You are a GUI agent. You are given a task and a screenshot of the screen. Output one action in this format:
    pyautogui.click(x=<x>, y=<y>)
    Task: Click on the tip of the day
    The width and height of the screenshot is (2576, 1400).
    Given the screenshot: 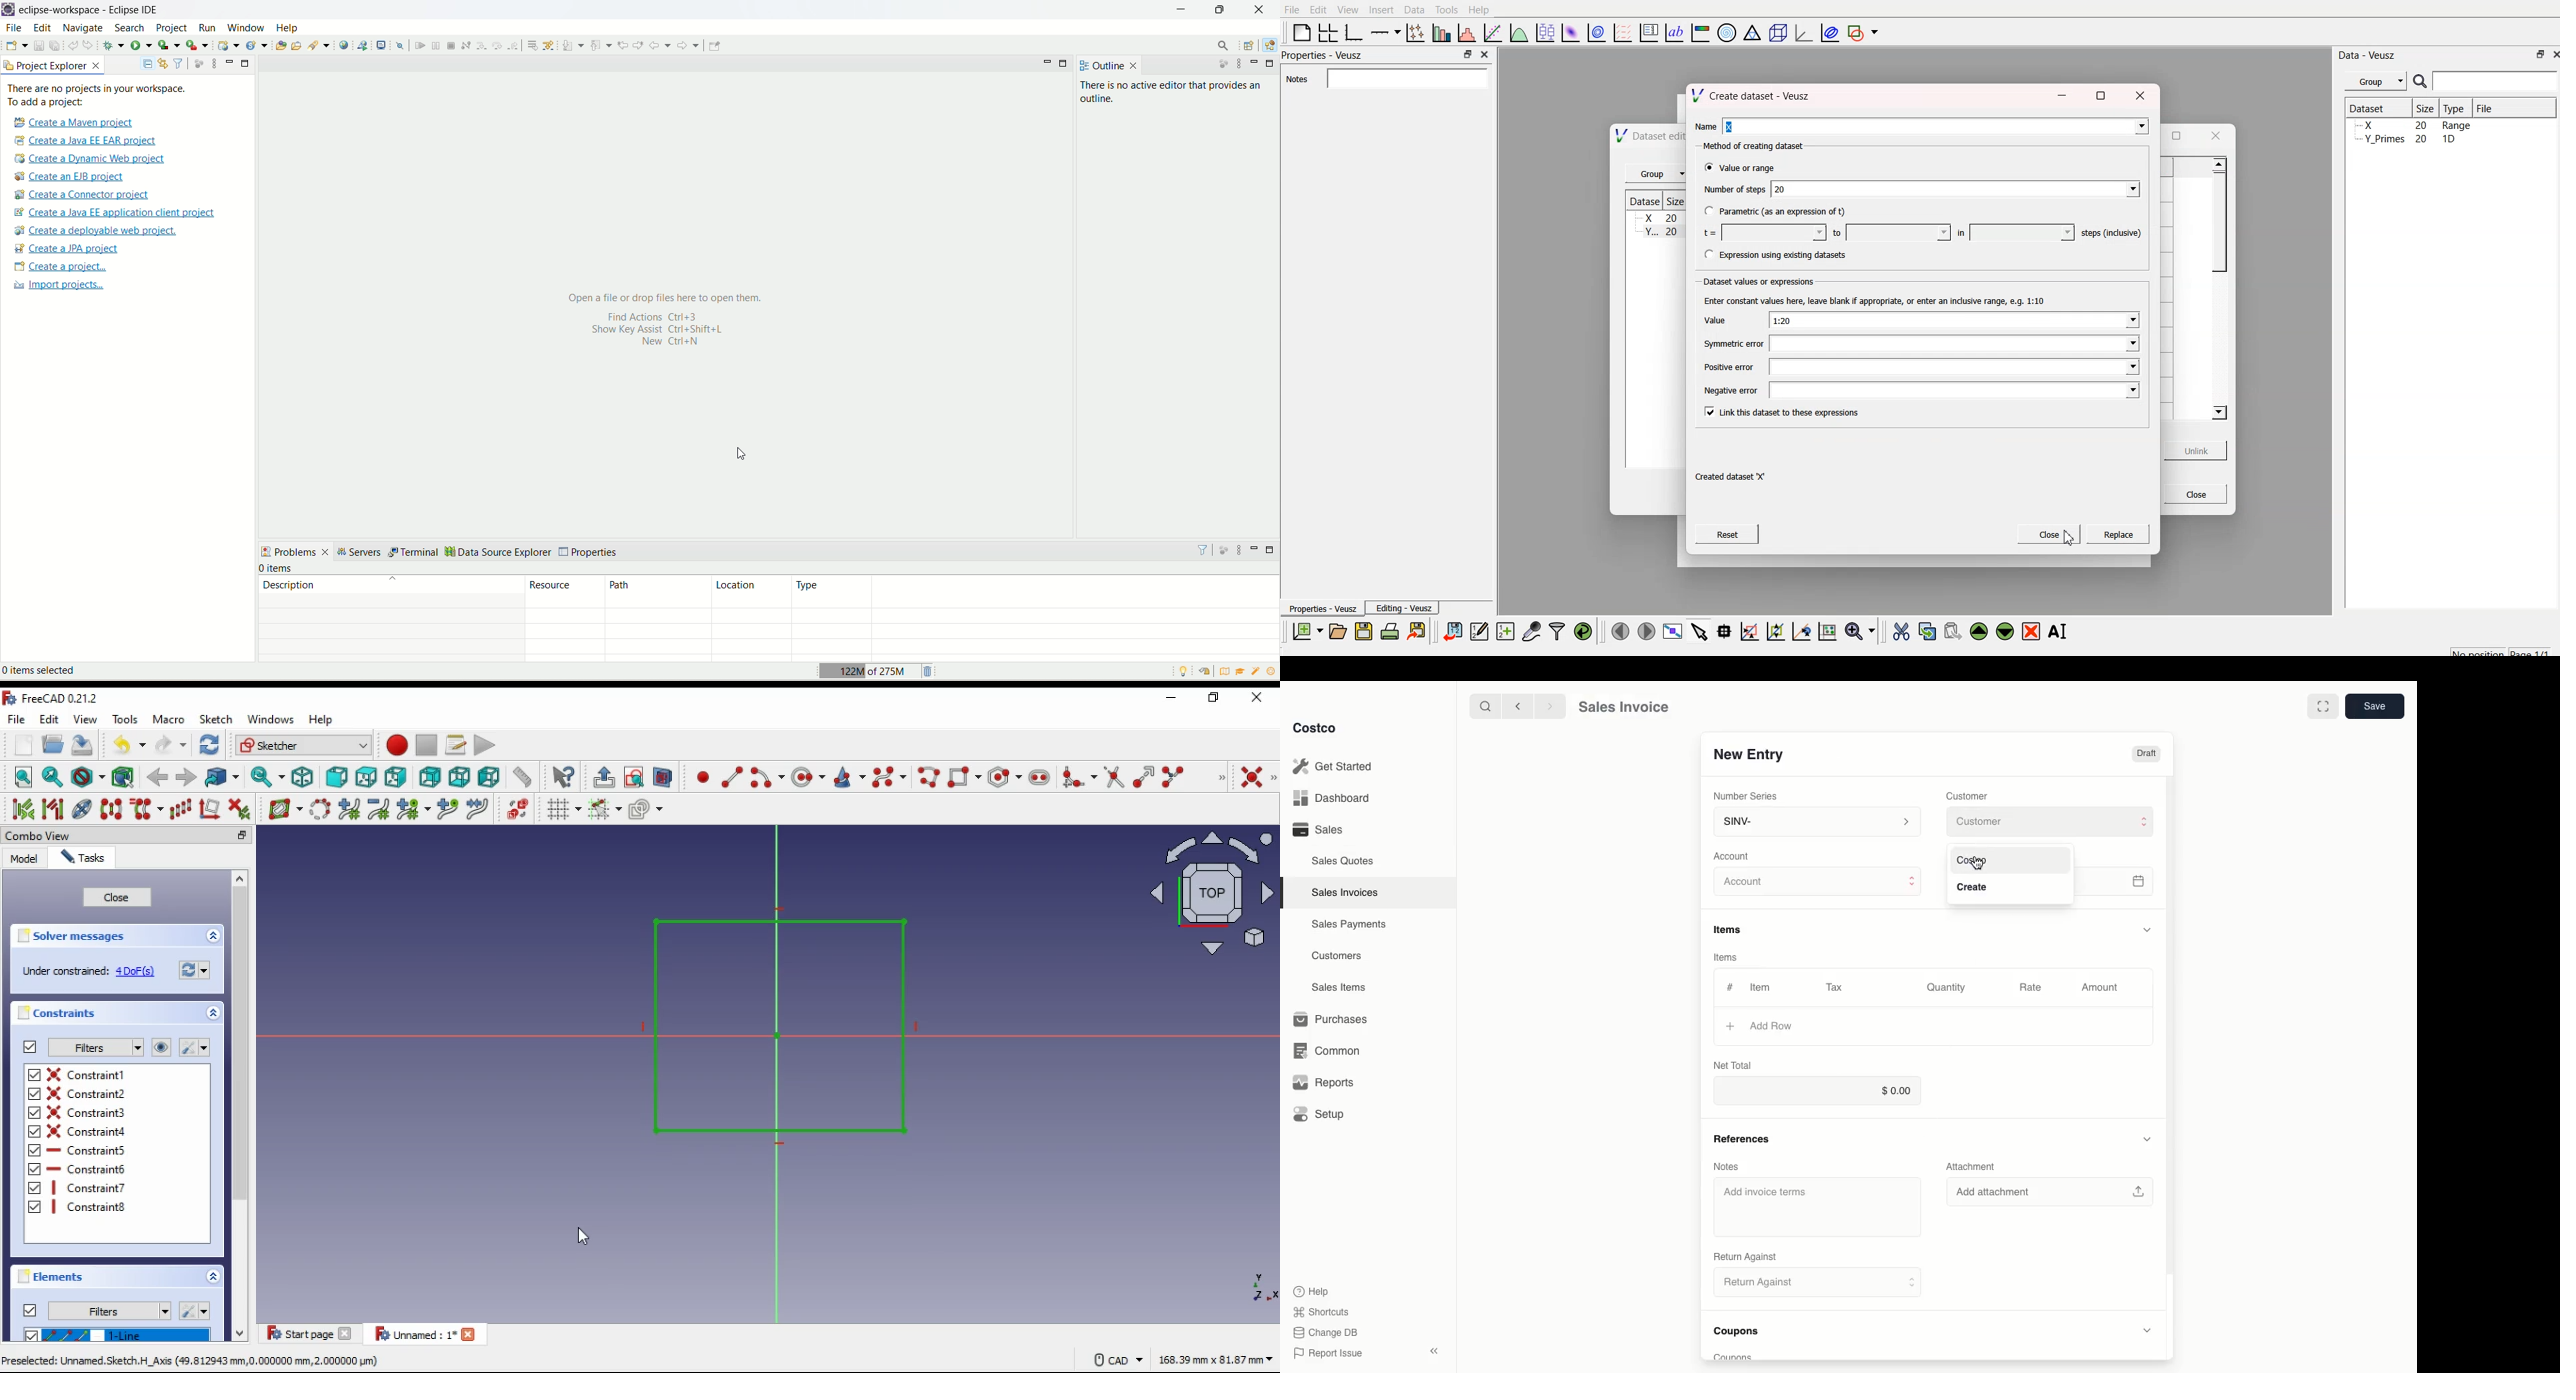 What is the action you would take?
    pyautogui.click(x=1186, y=671)
    